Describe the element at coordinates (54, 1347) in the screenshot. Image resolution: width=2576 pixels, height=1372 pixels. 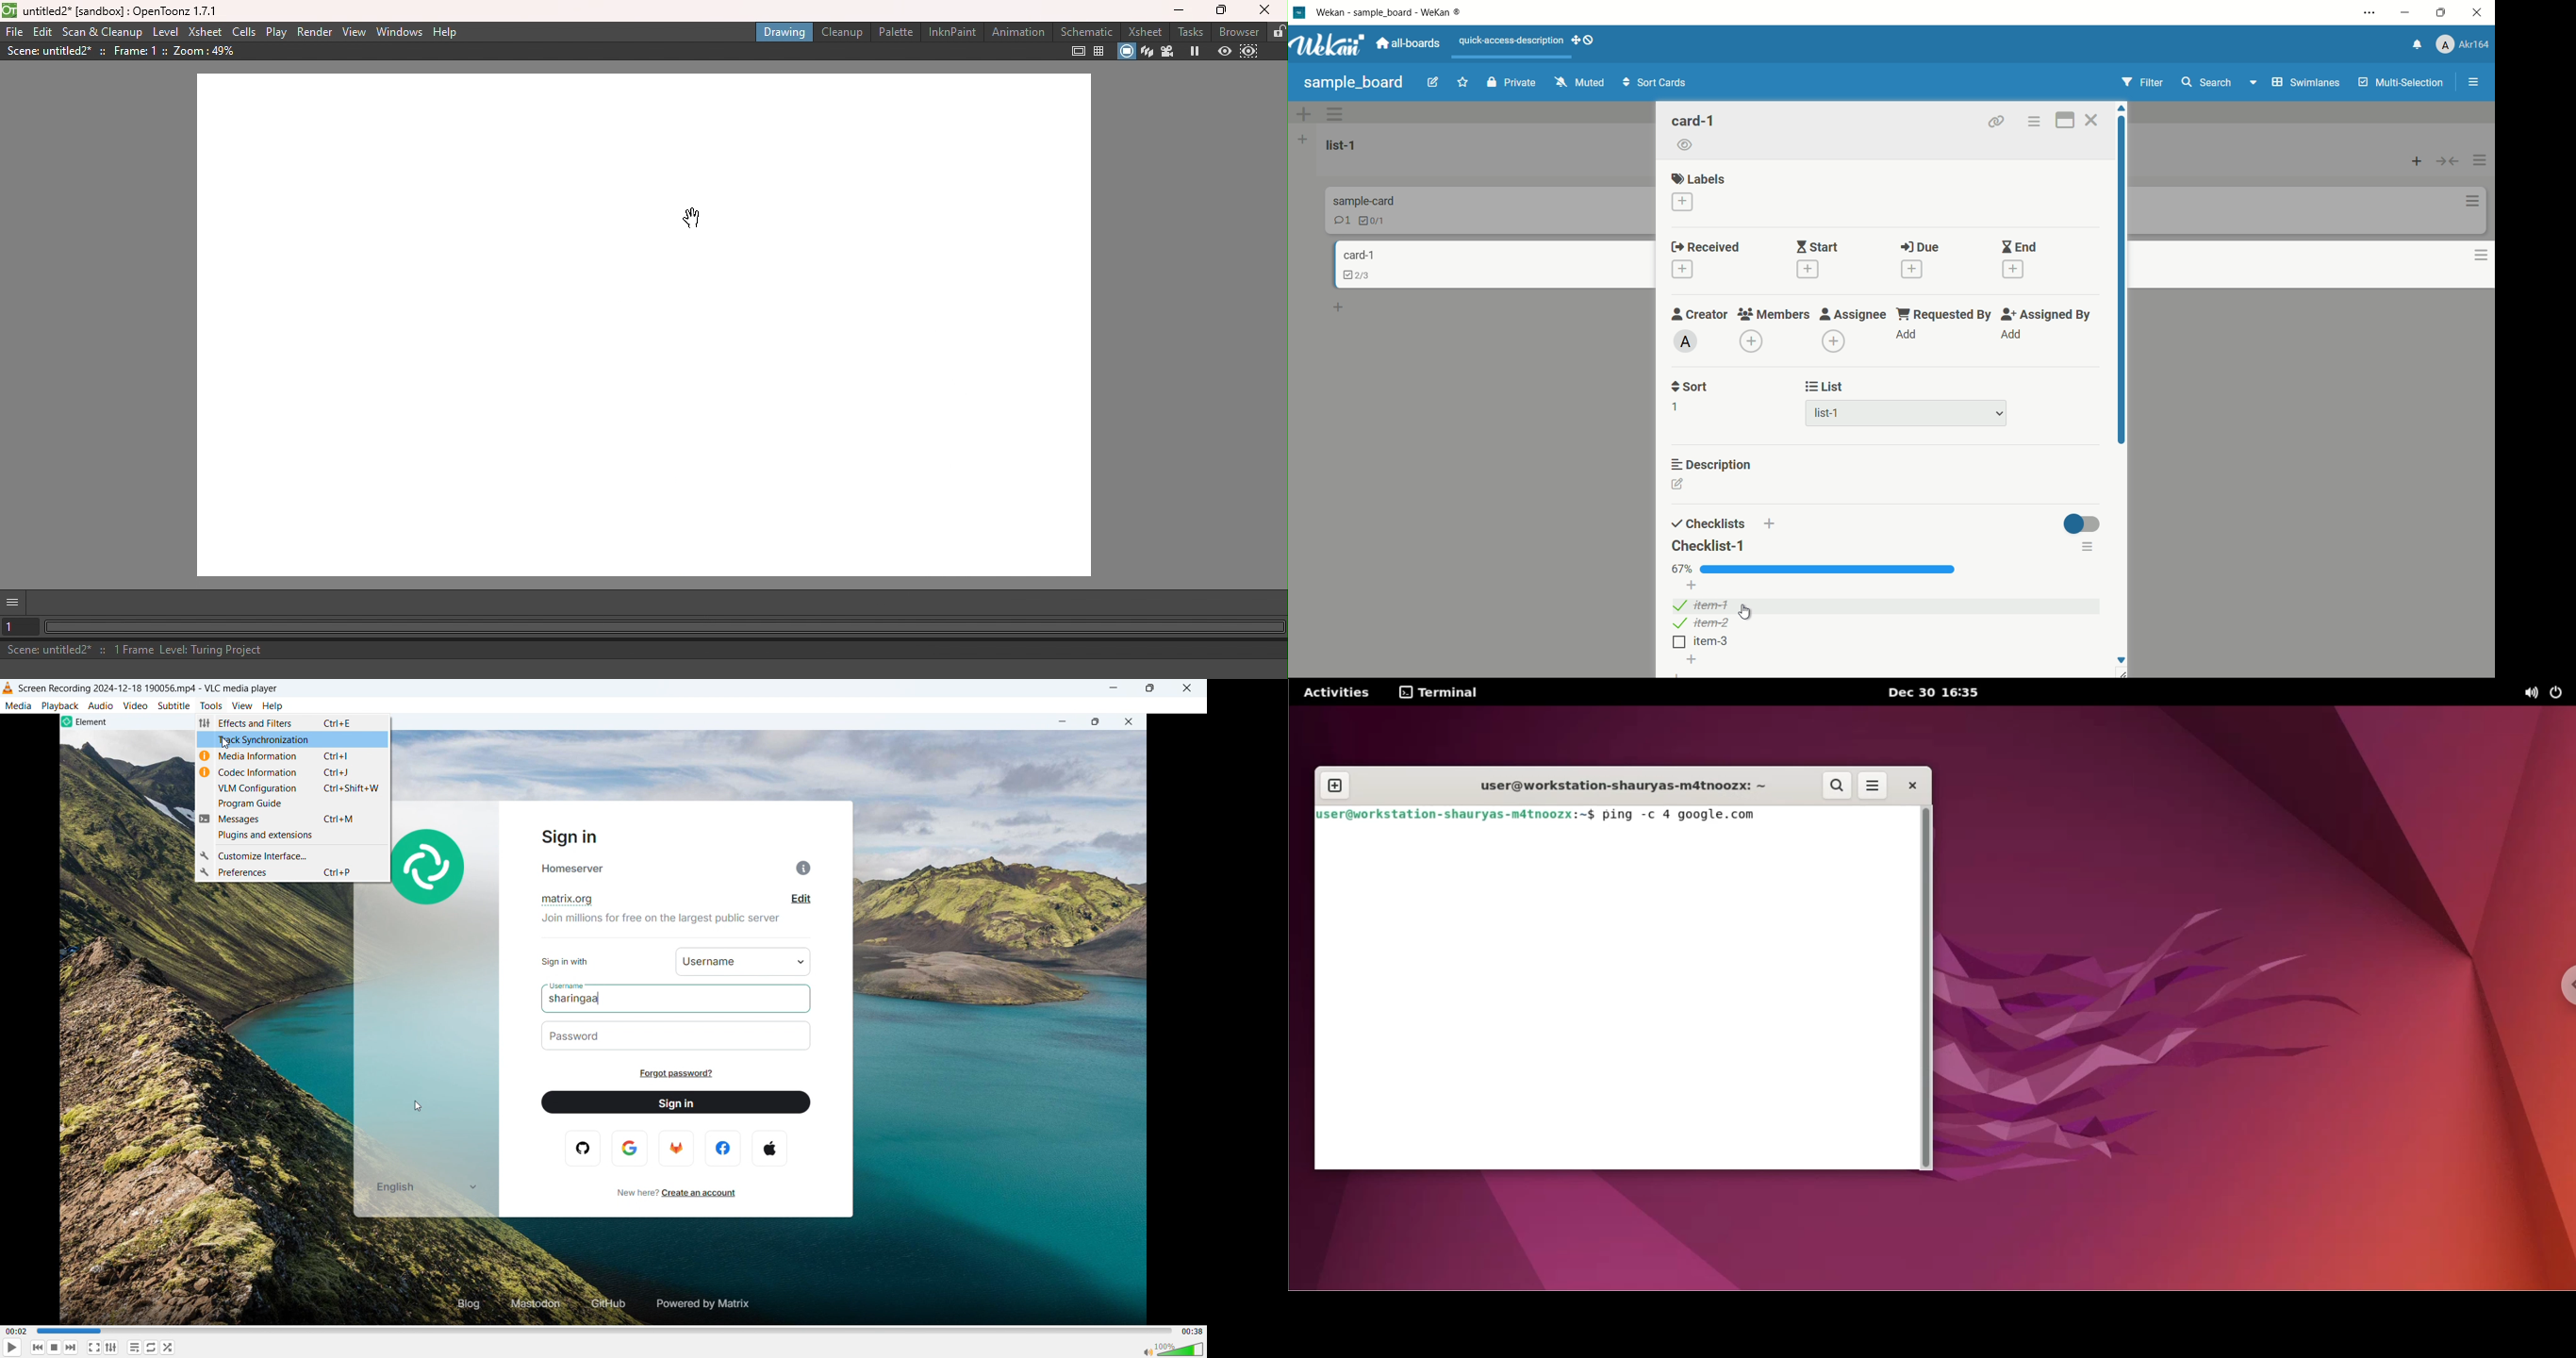
I see `stop playing` at that location.